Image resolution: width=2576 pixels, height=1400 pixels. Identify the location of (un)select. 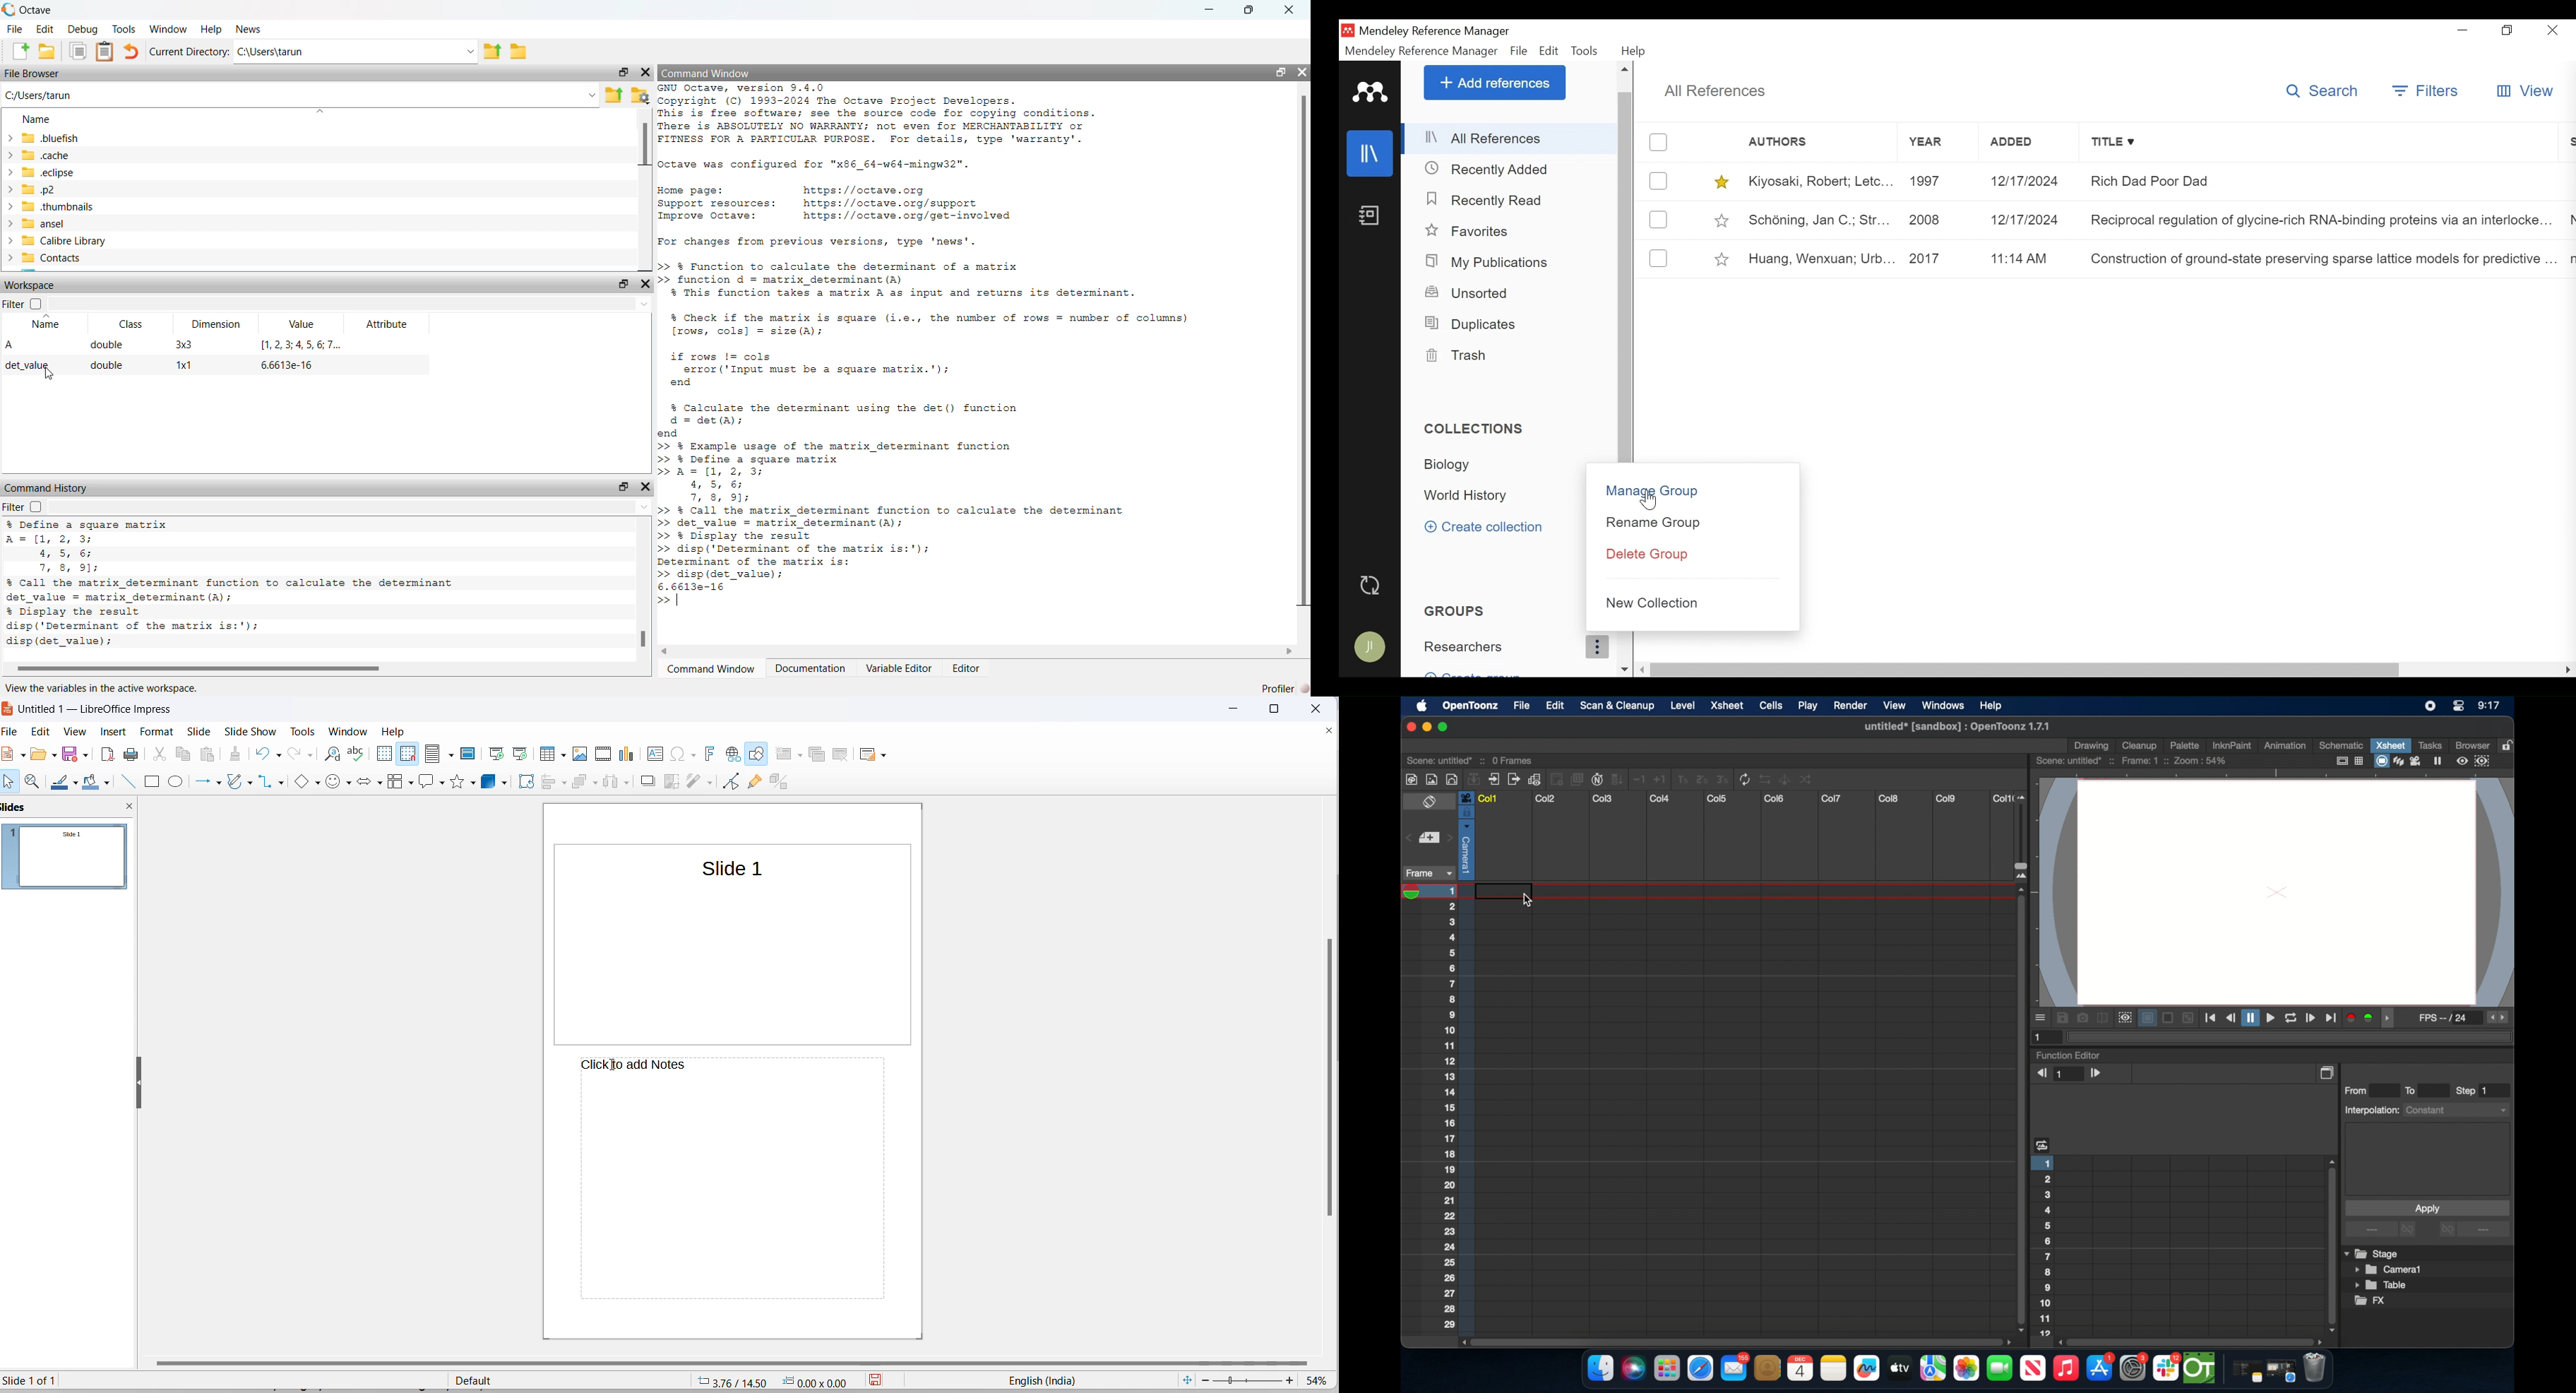
(1661, 142).